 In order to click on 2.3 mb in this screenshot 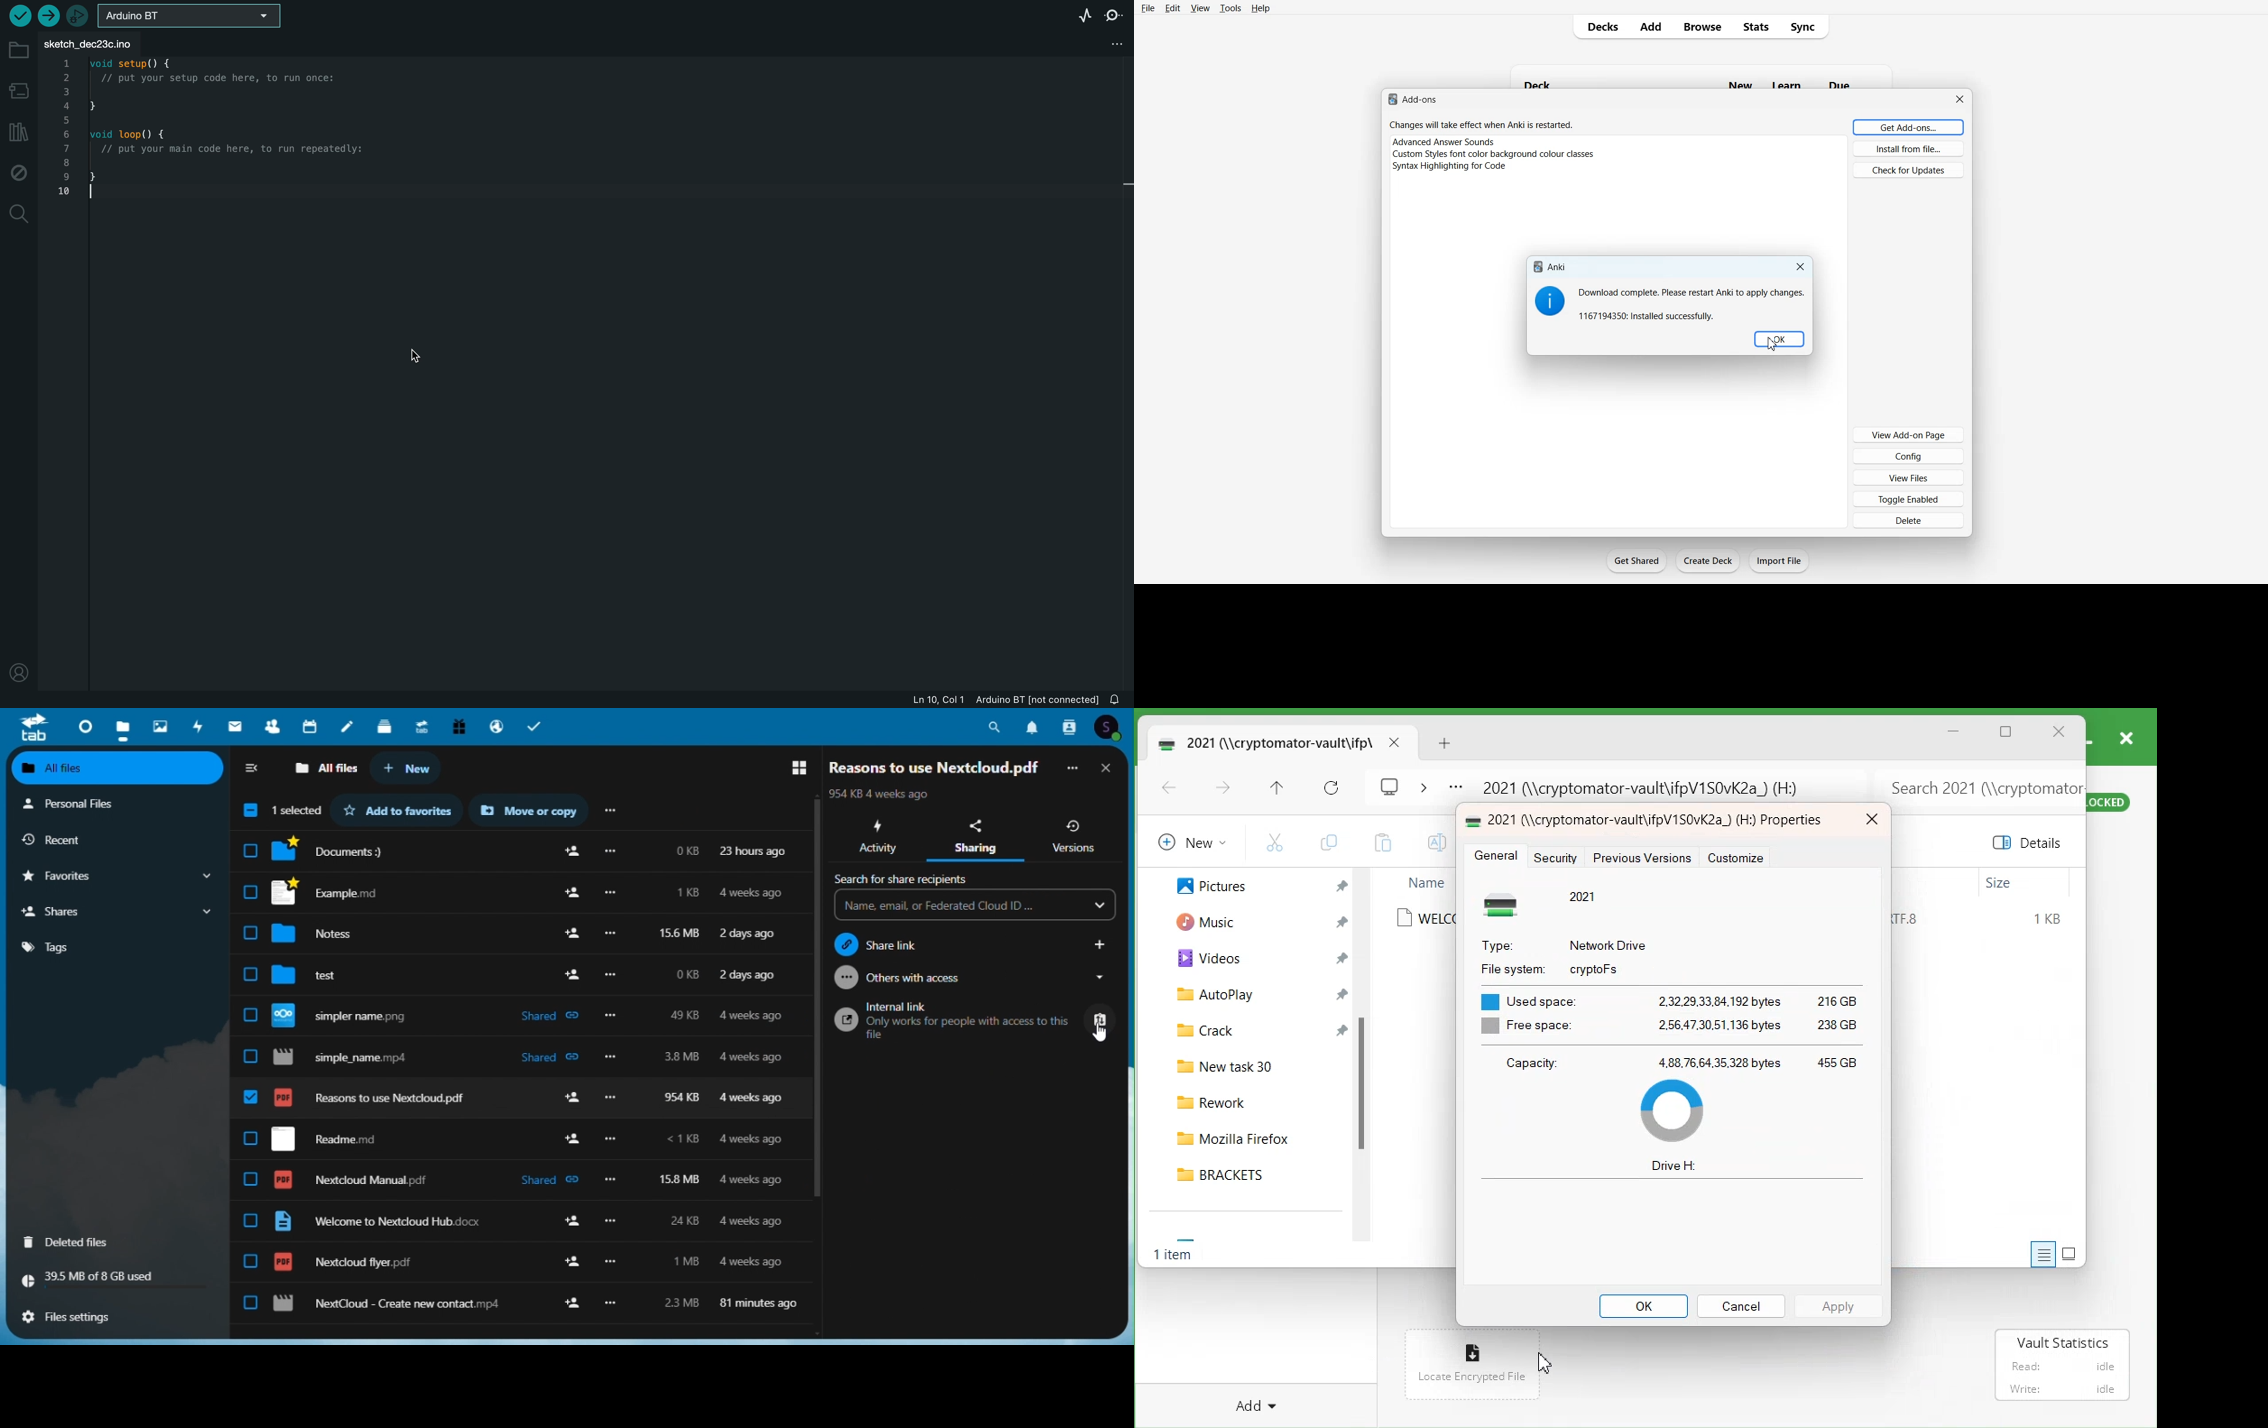, I will do `click(683, 1302)`.